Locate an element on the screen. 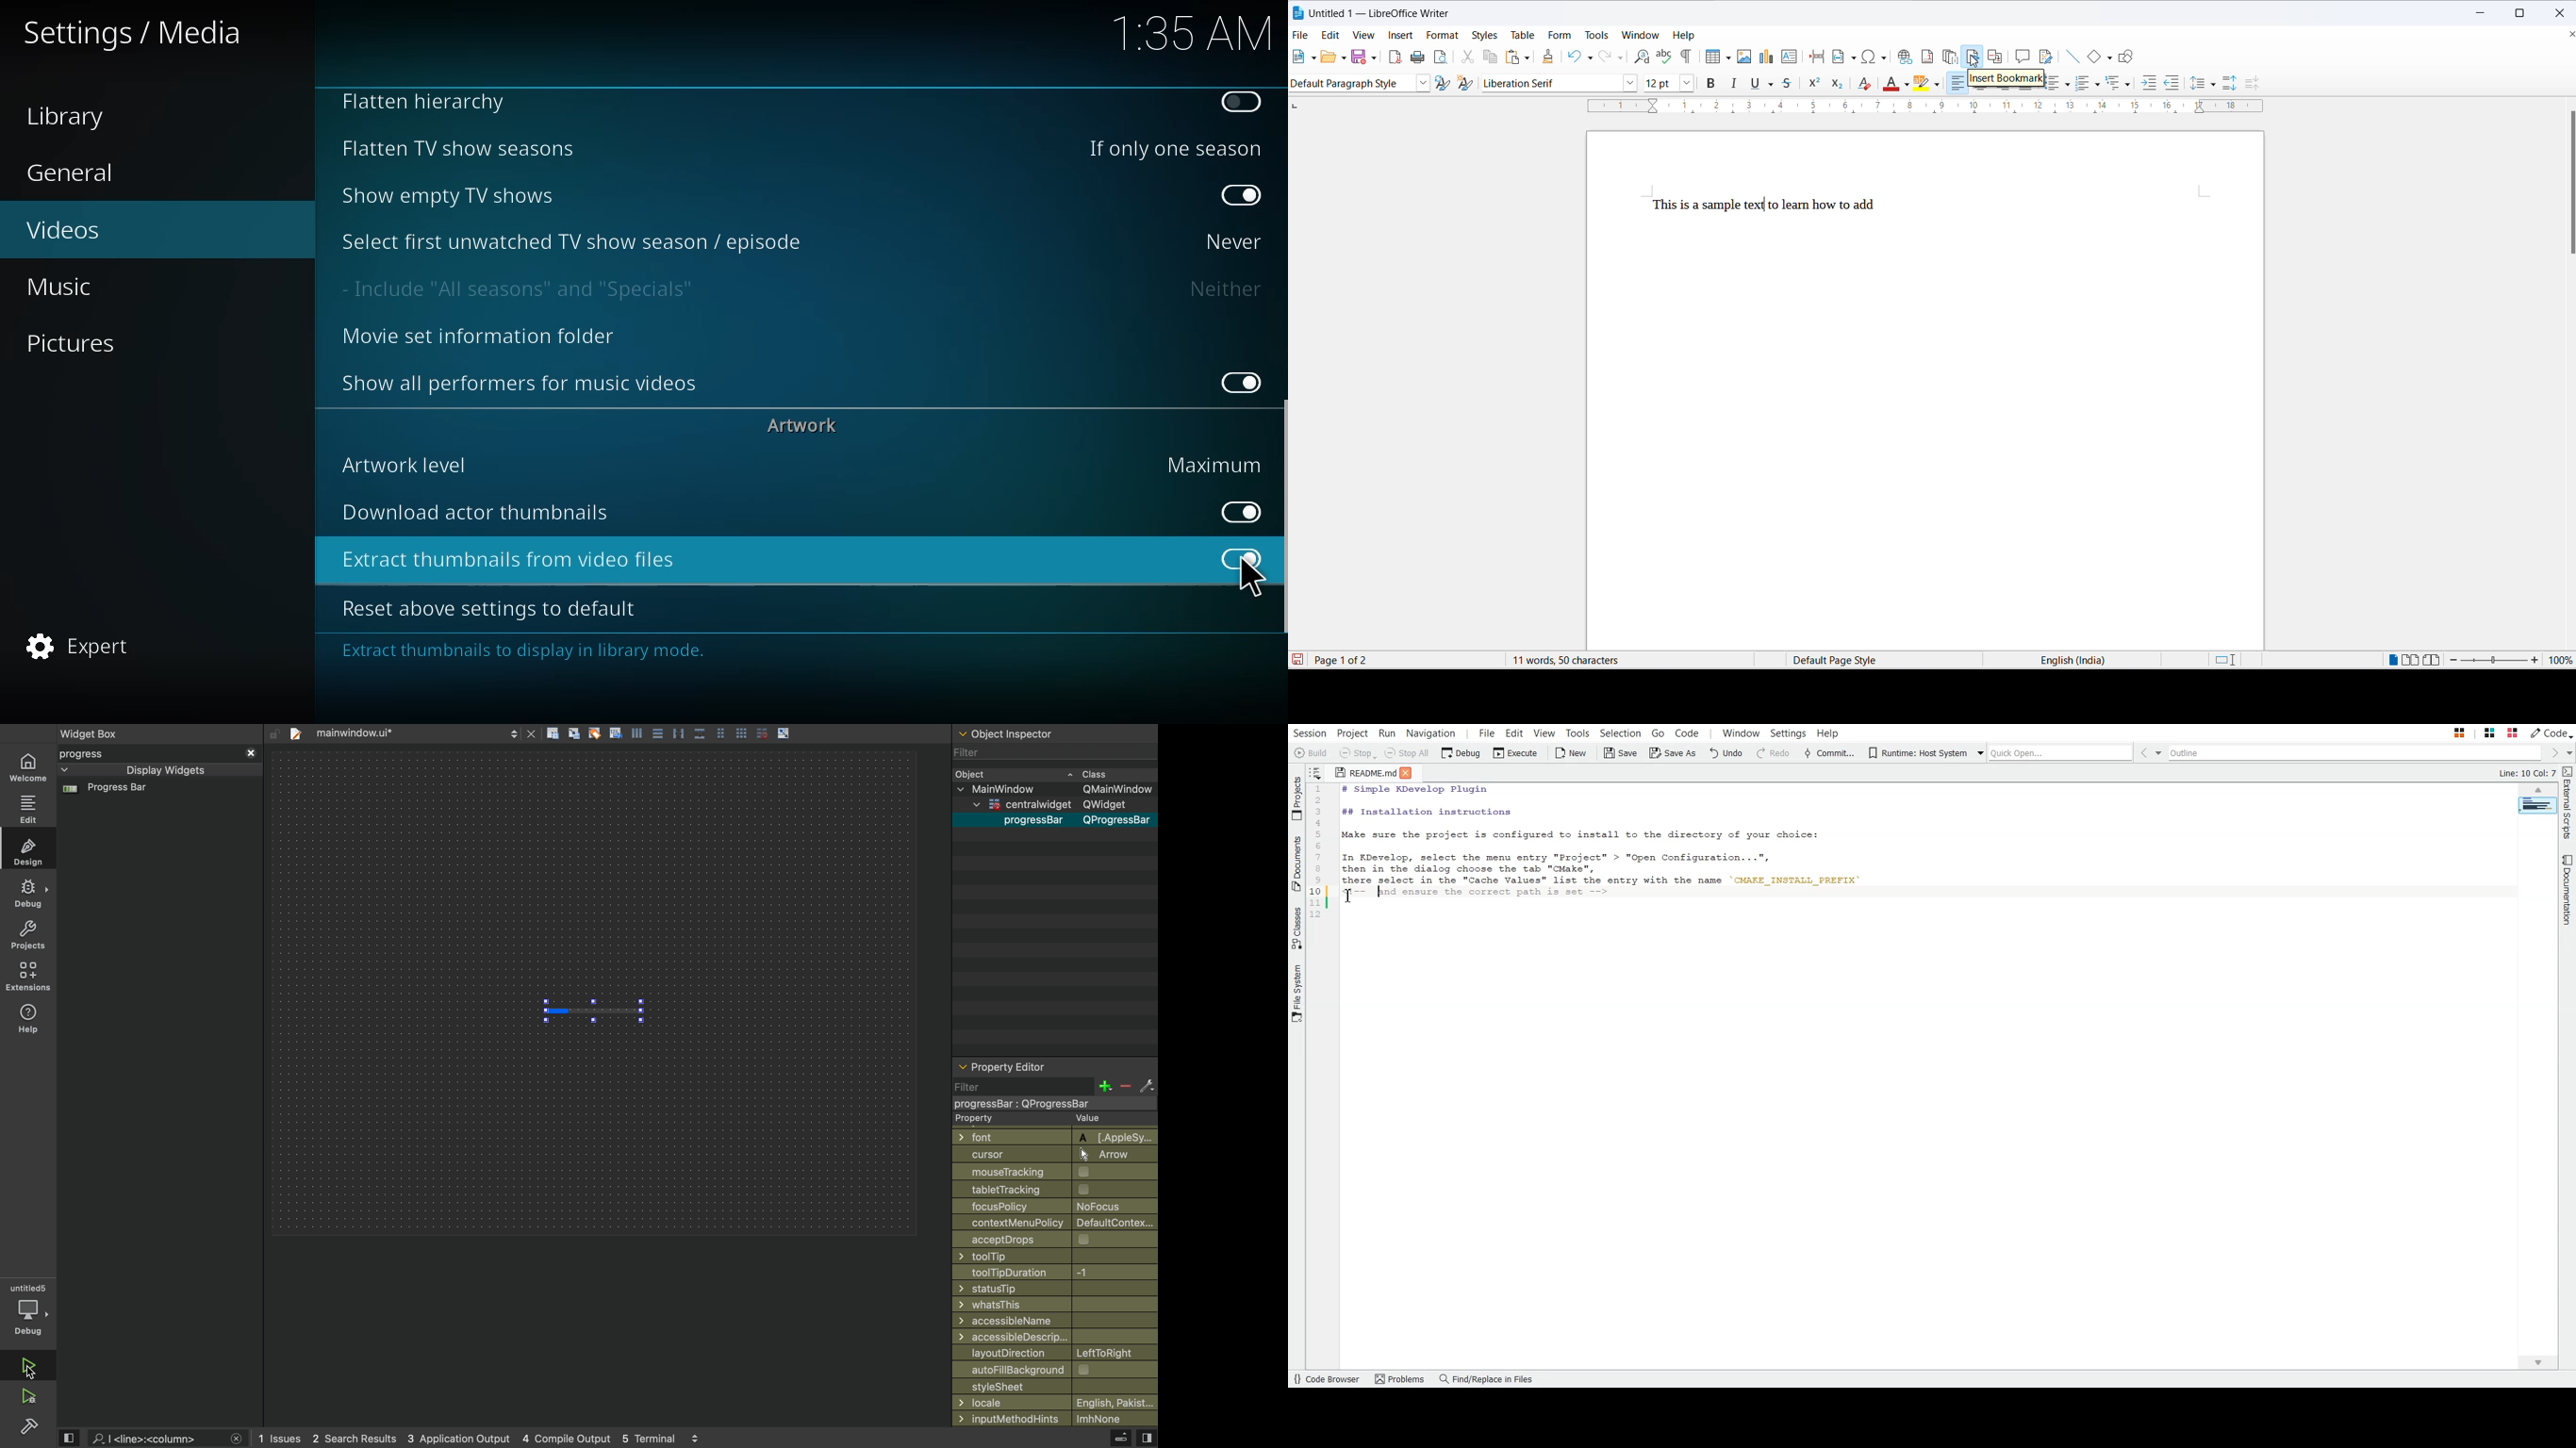 The width and height of the screenshot is (2576, 1456). undo options is located at coordinates (1591, 56).